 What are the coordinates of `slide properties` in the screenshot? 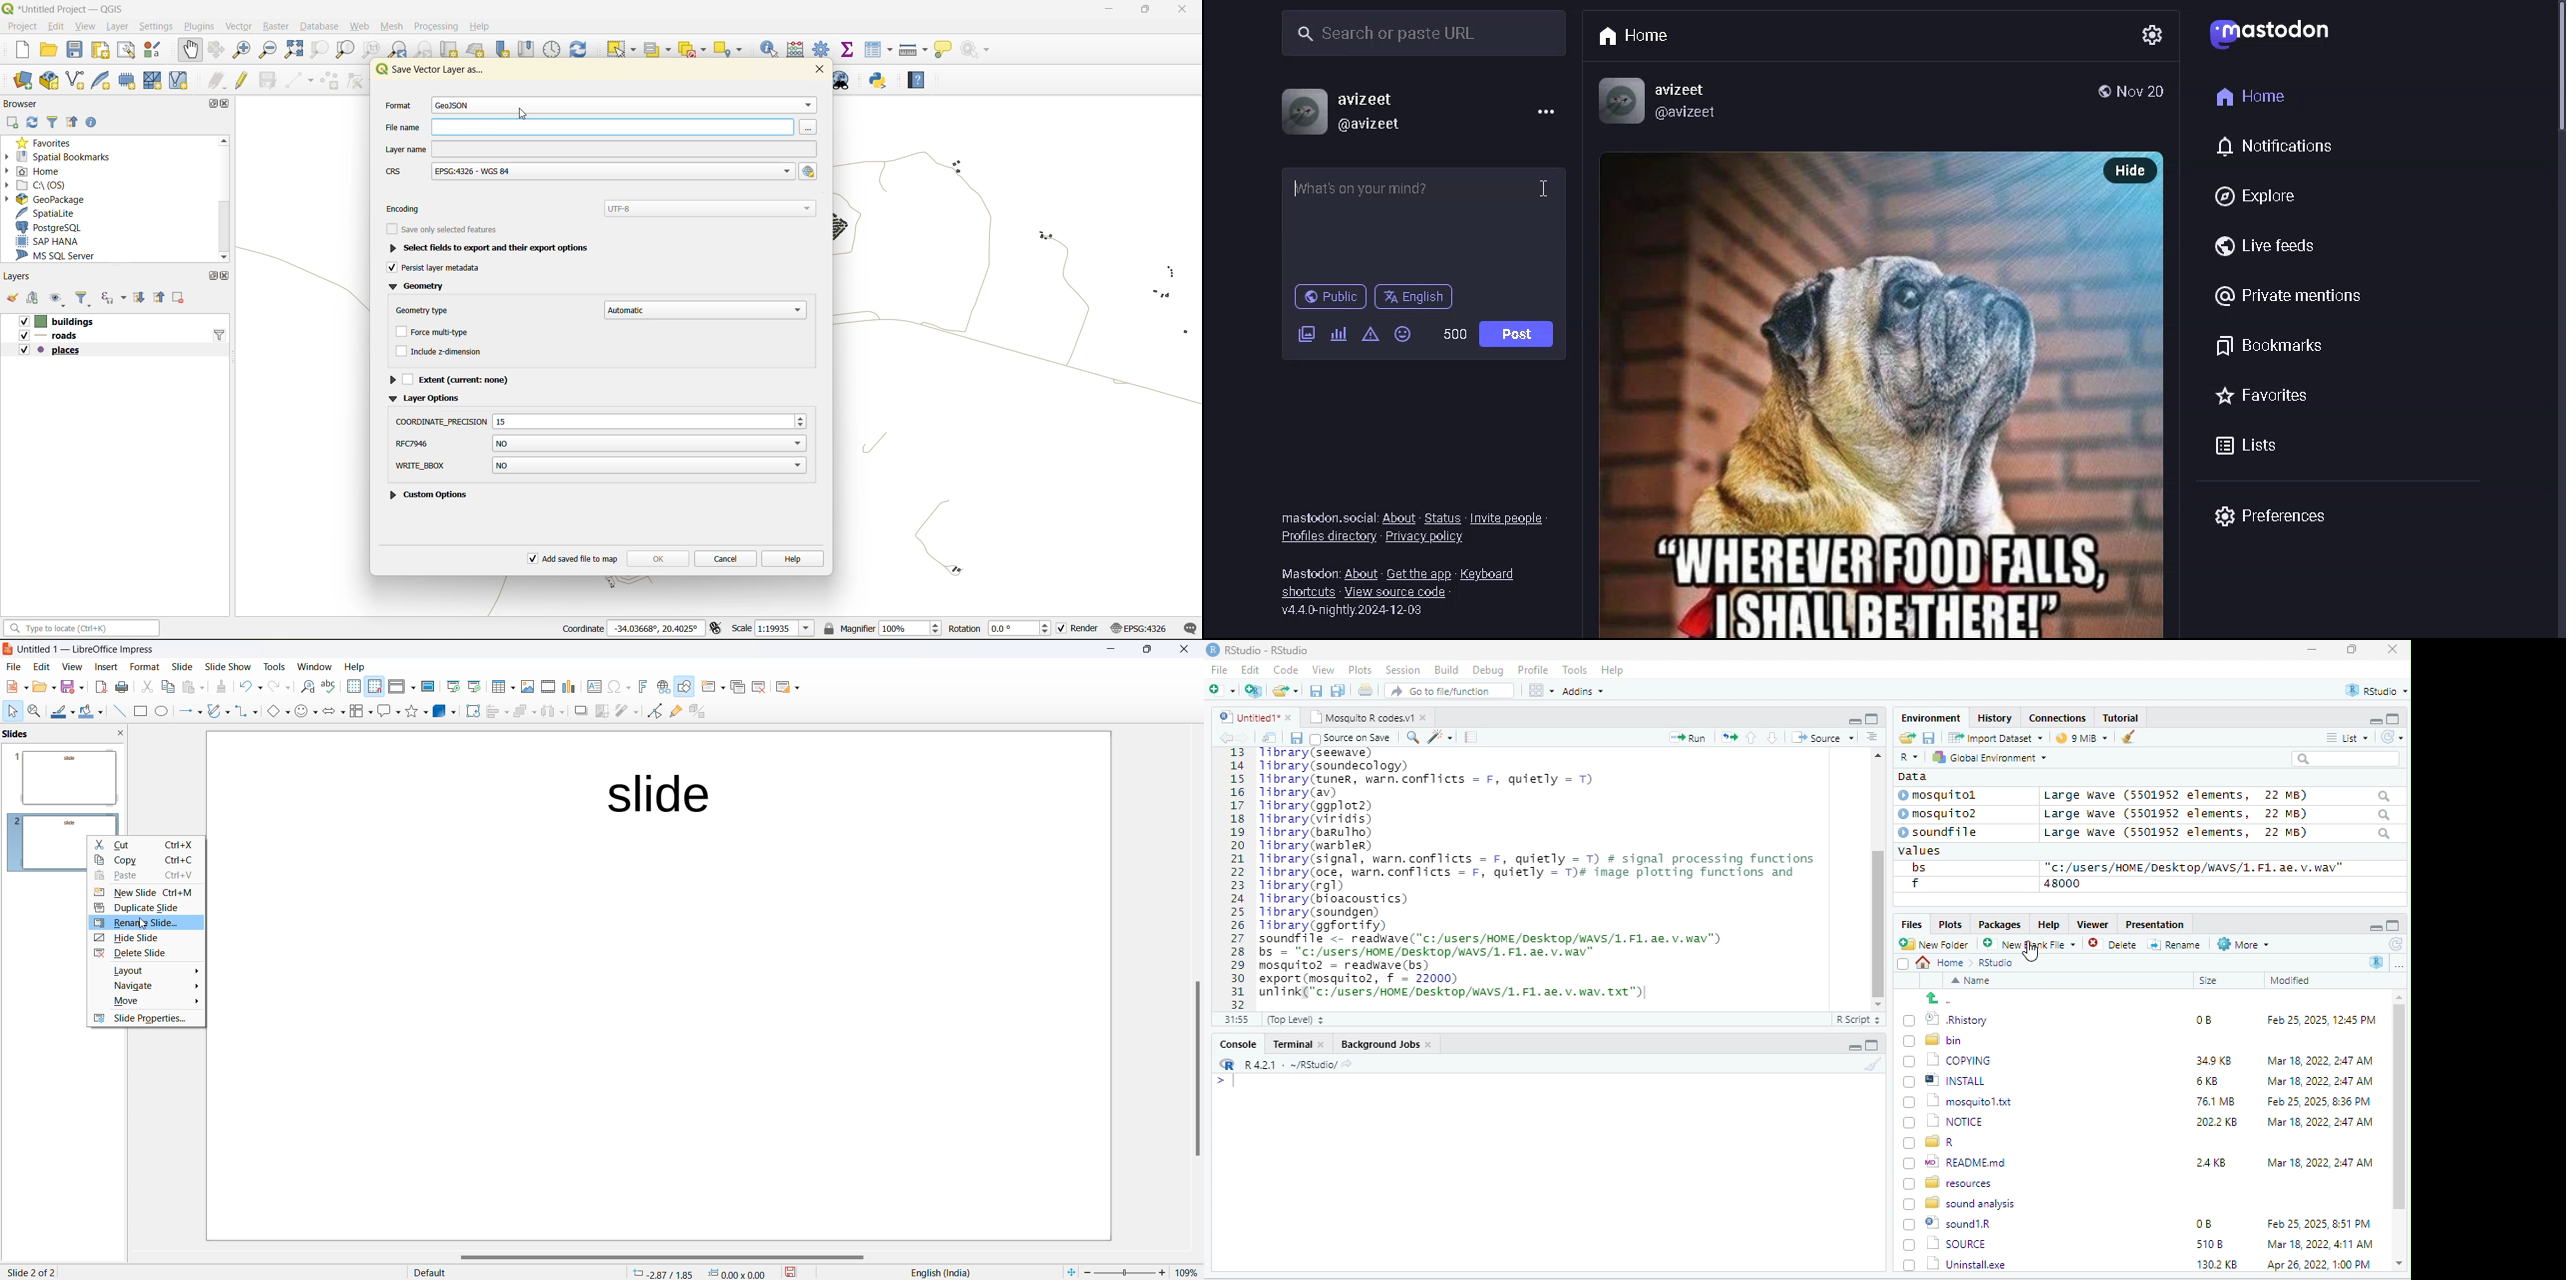 It's located at (149, 1020).